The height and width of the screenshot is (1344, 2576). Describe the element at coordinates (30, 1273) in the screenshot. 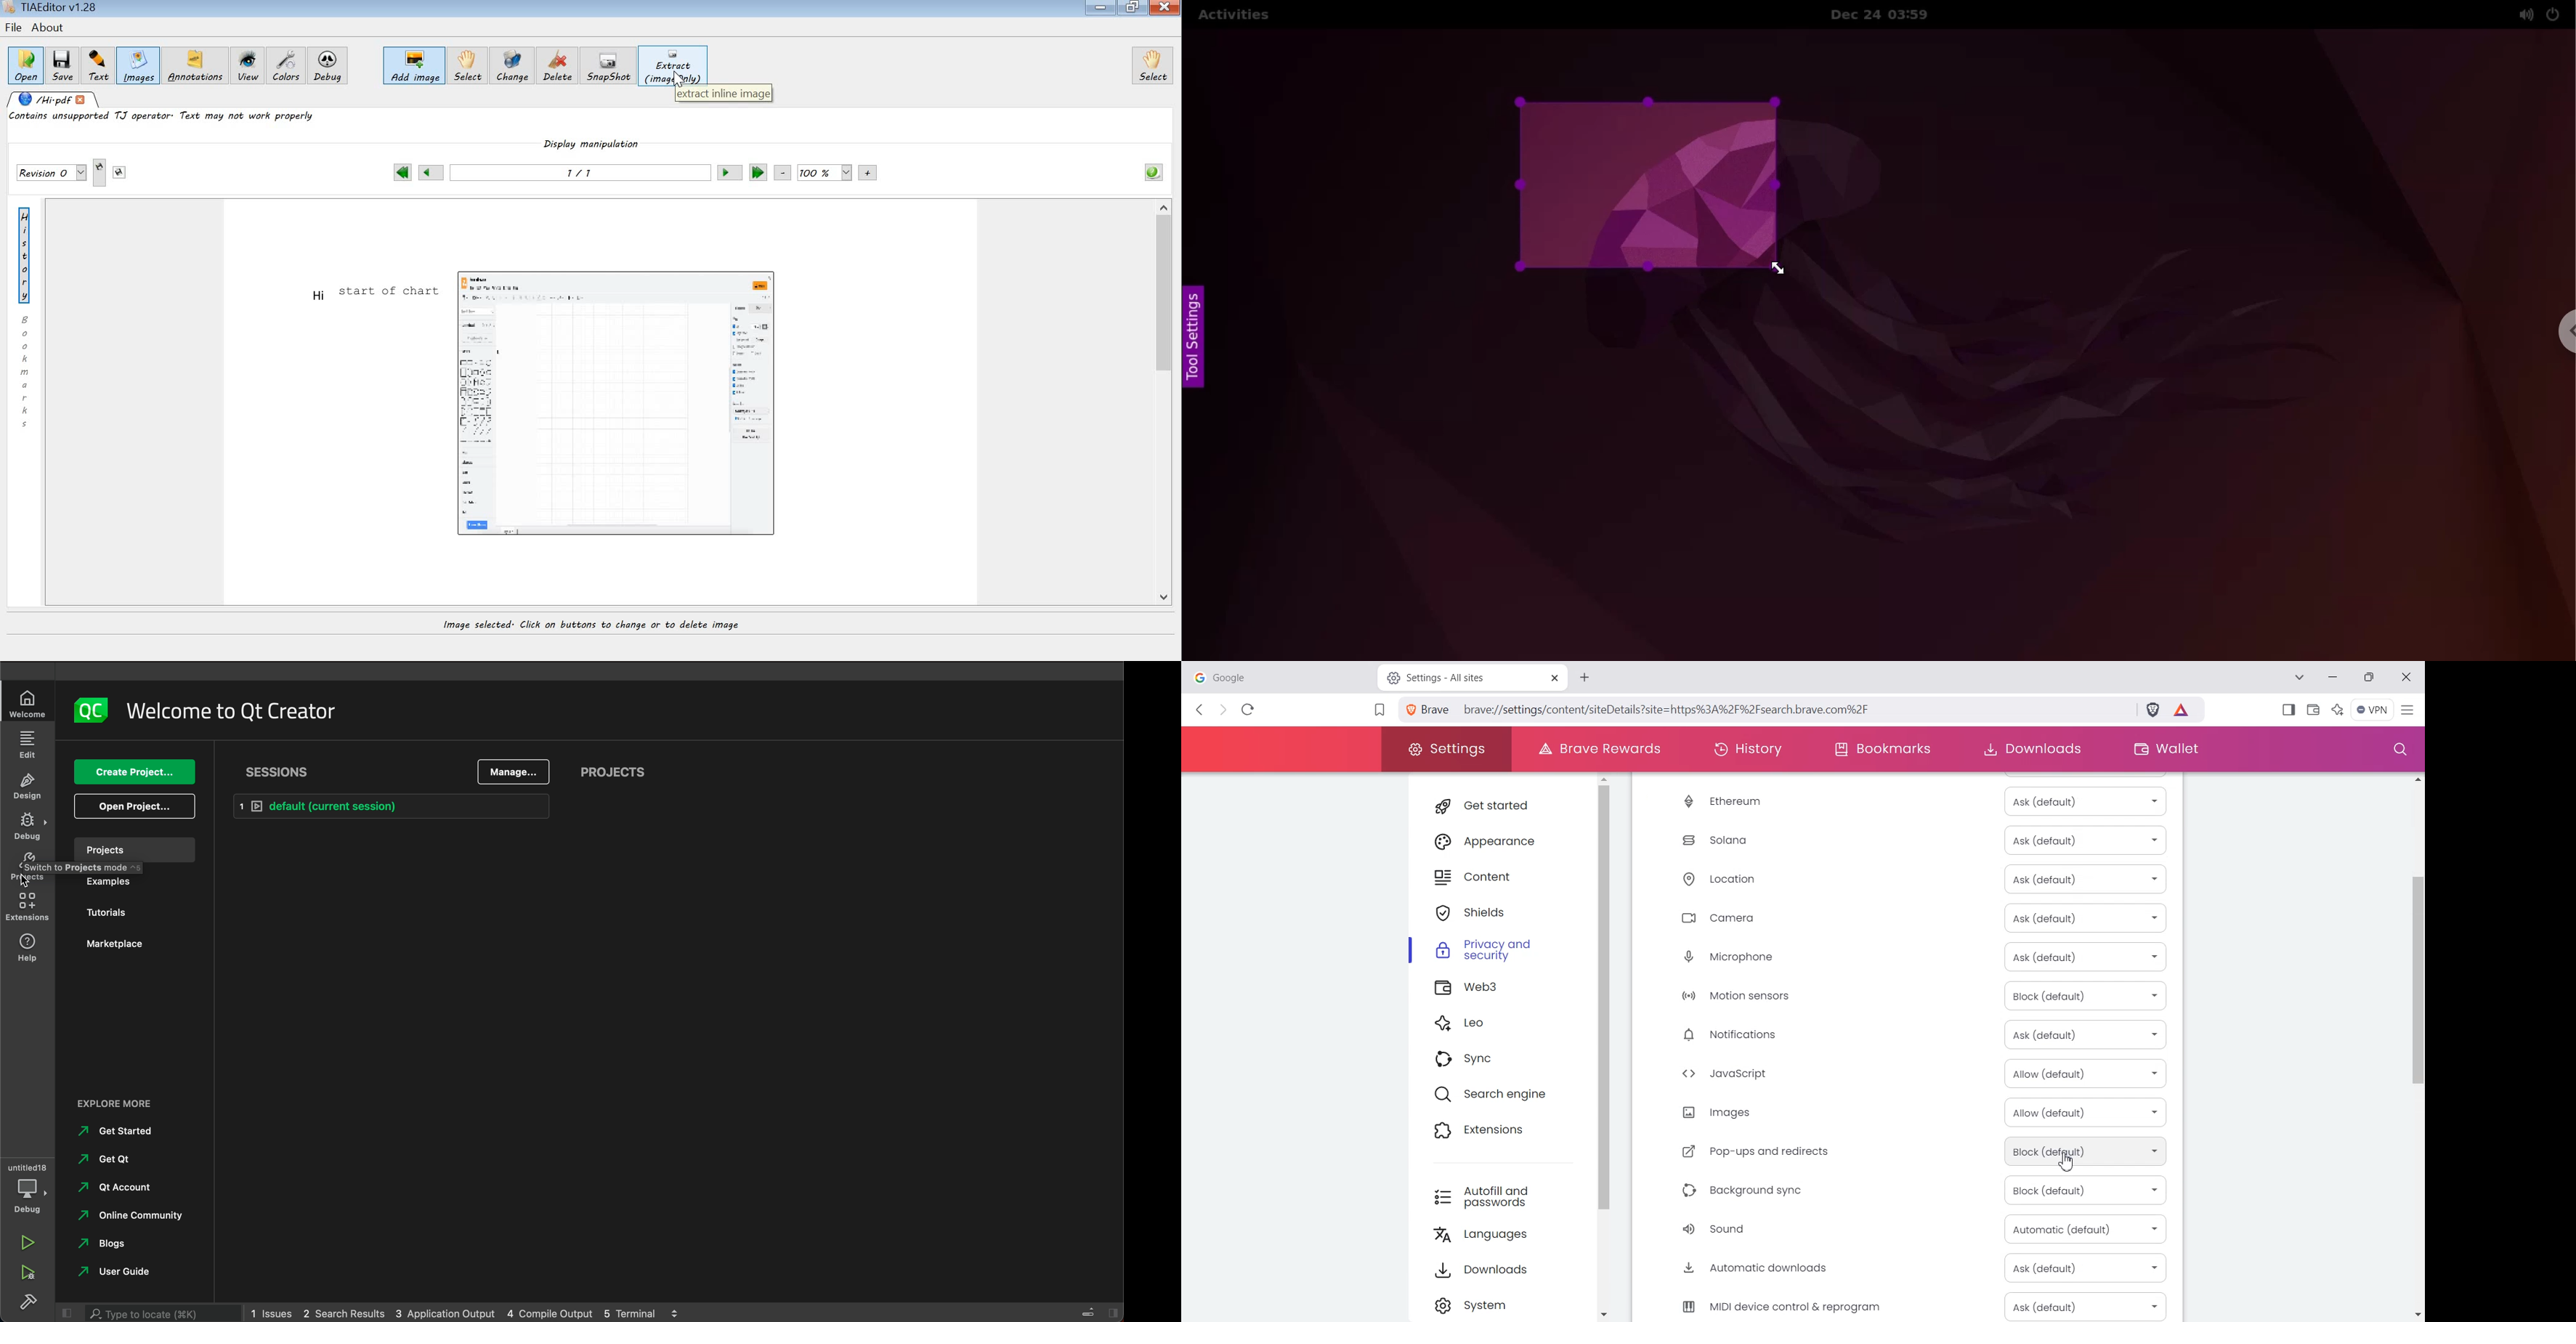

I see `run debug` at that location.